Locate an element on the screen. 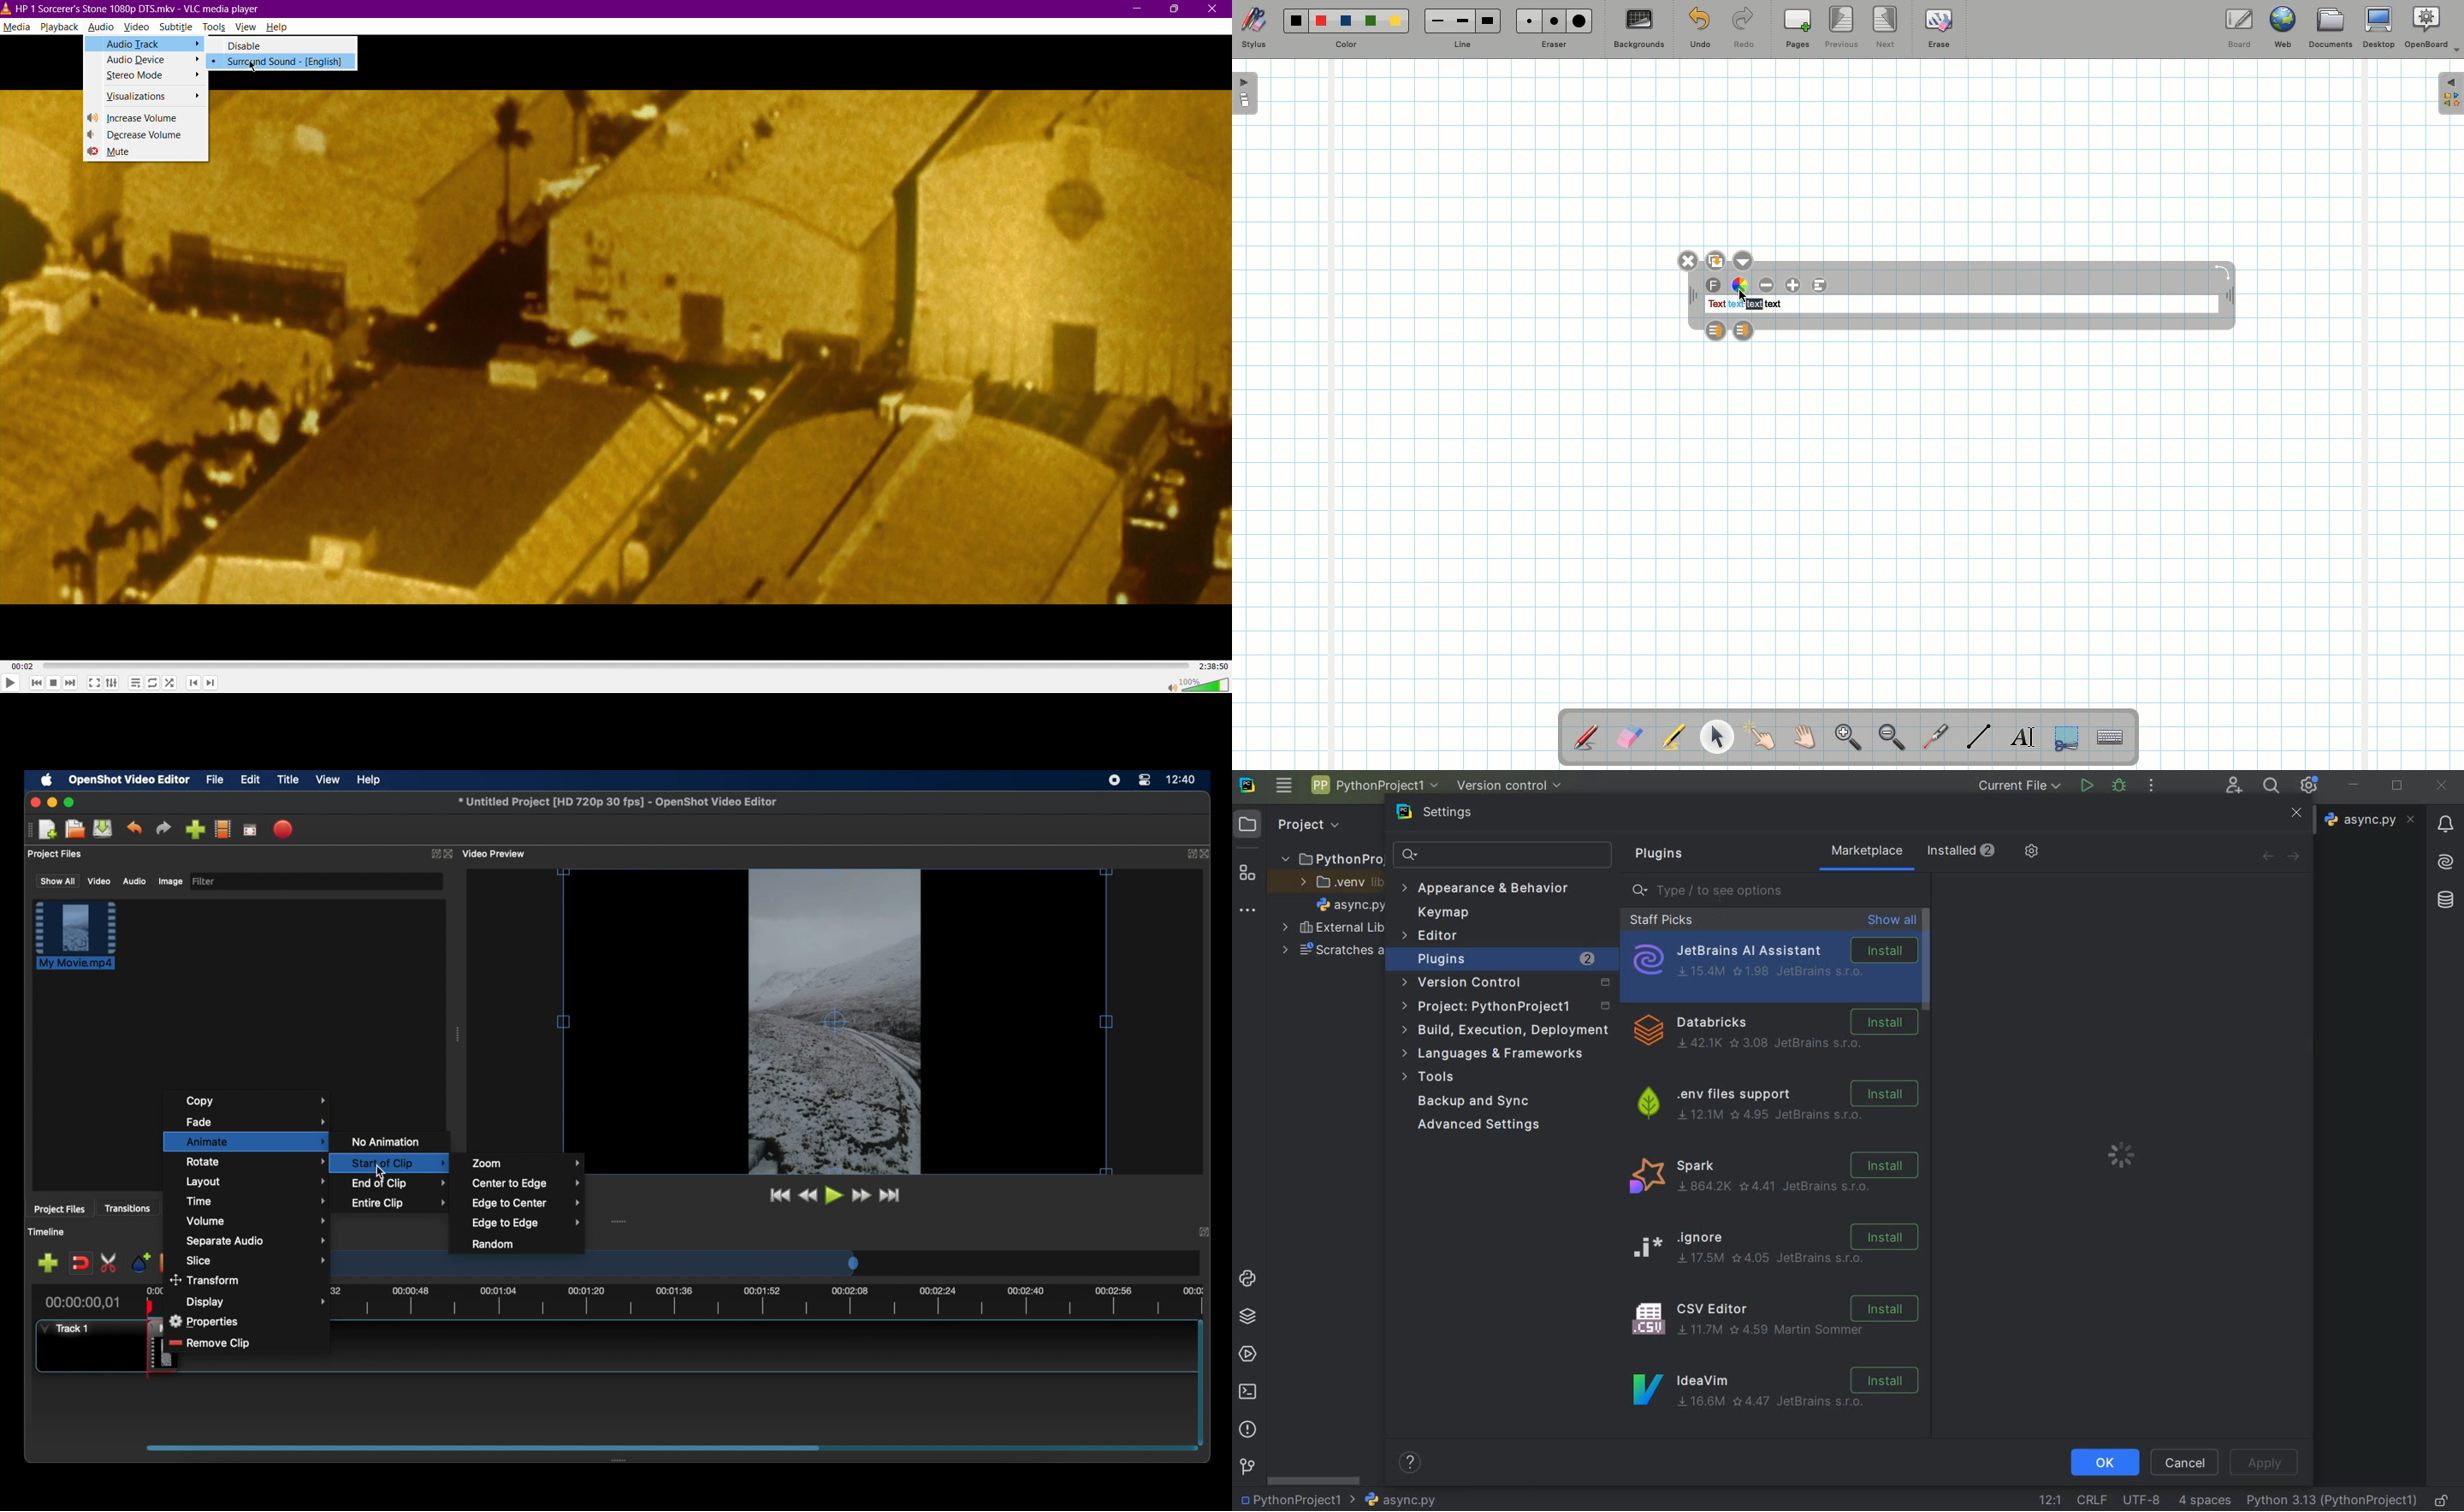 The height and width of the screenshot is (1512, 2464). Open pages is located at coordinates (1247, 92).